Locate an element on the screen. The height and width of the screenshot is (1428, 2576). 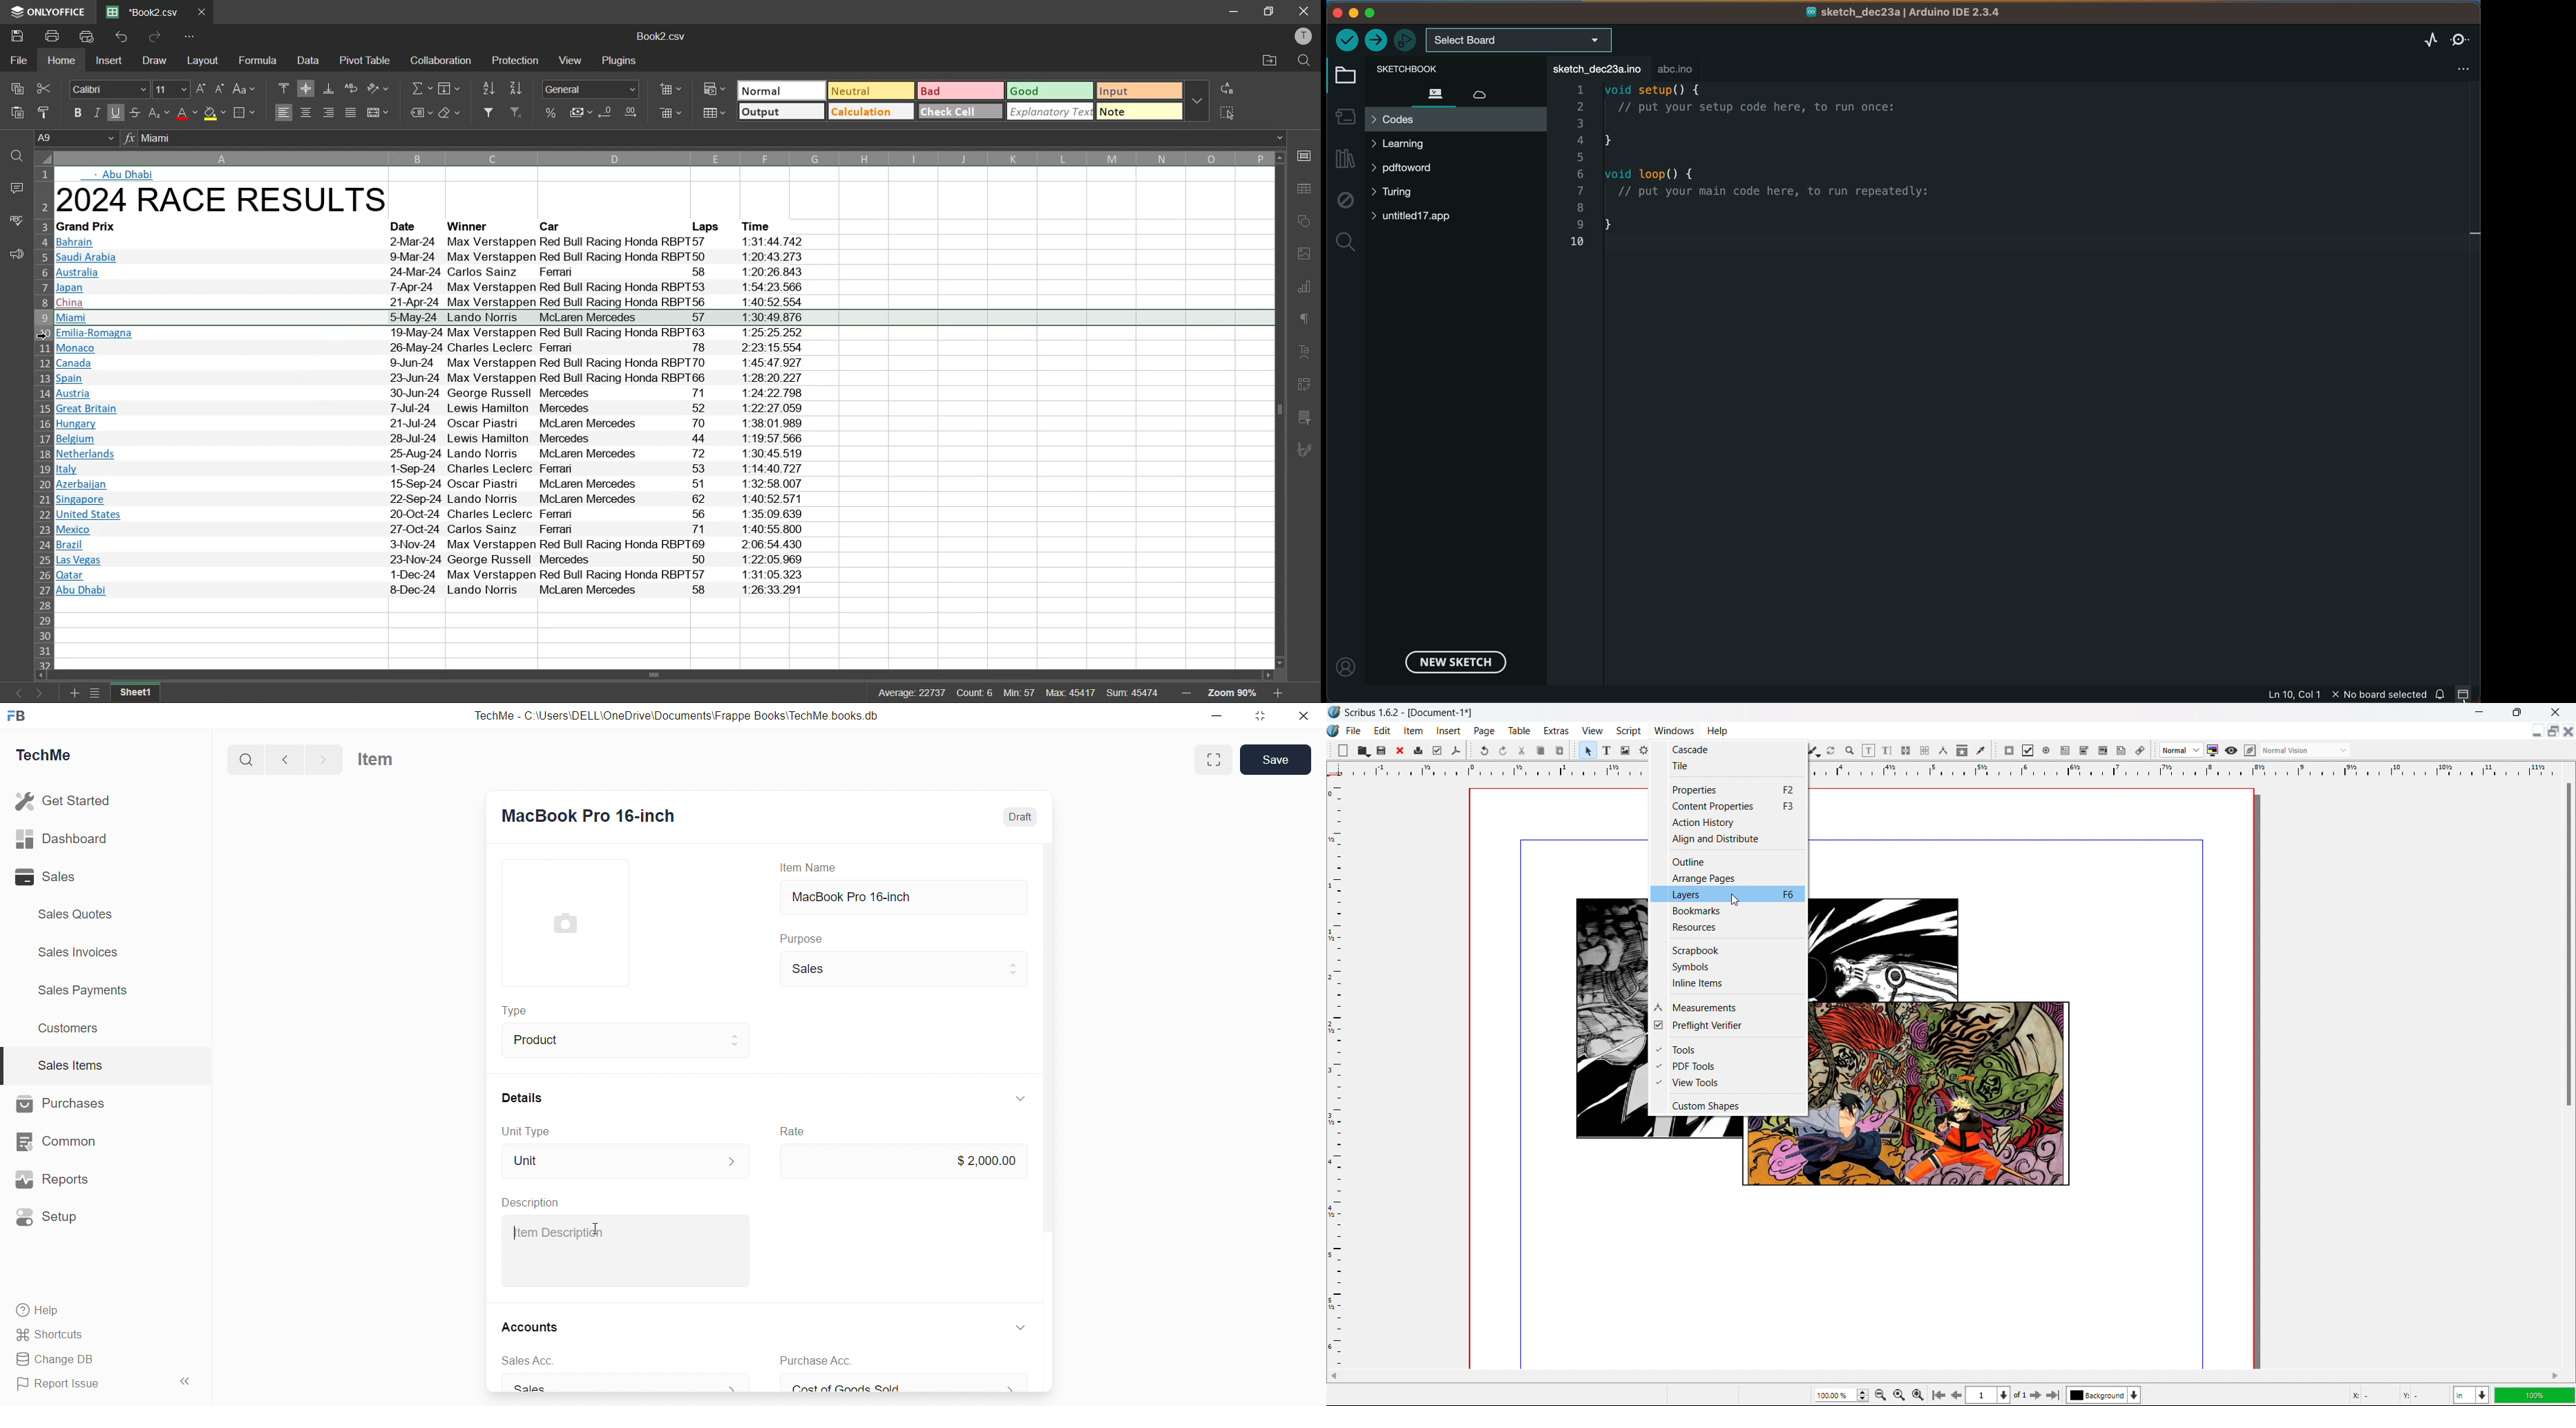
MacBook Pro 16-inch is located at coordinates (902, 897).